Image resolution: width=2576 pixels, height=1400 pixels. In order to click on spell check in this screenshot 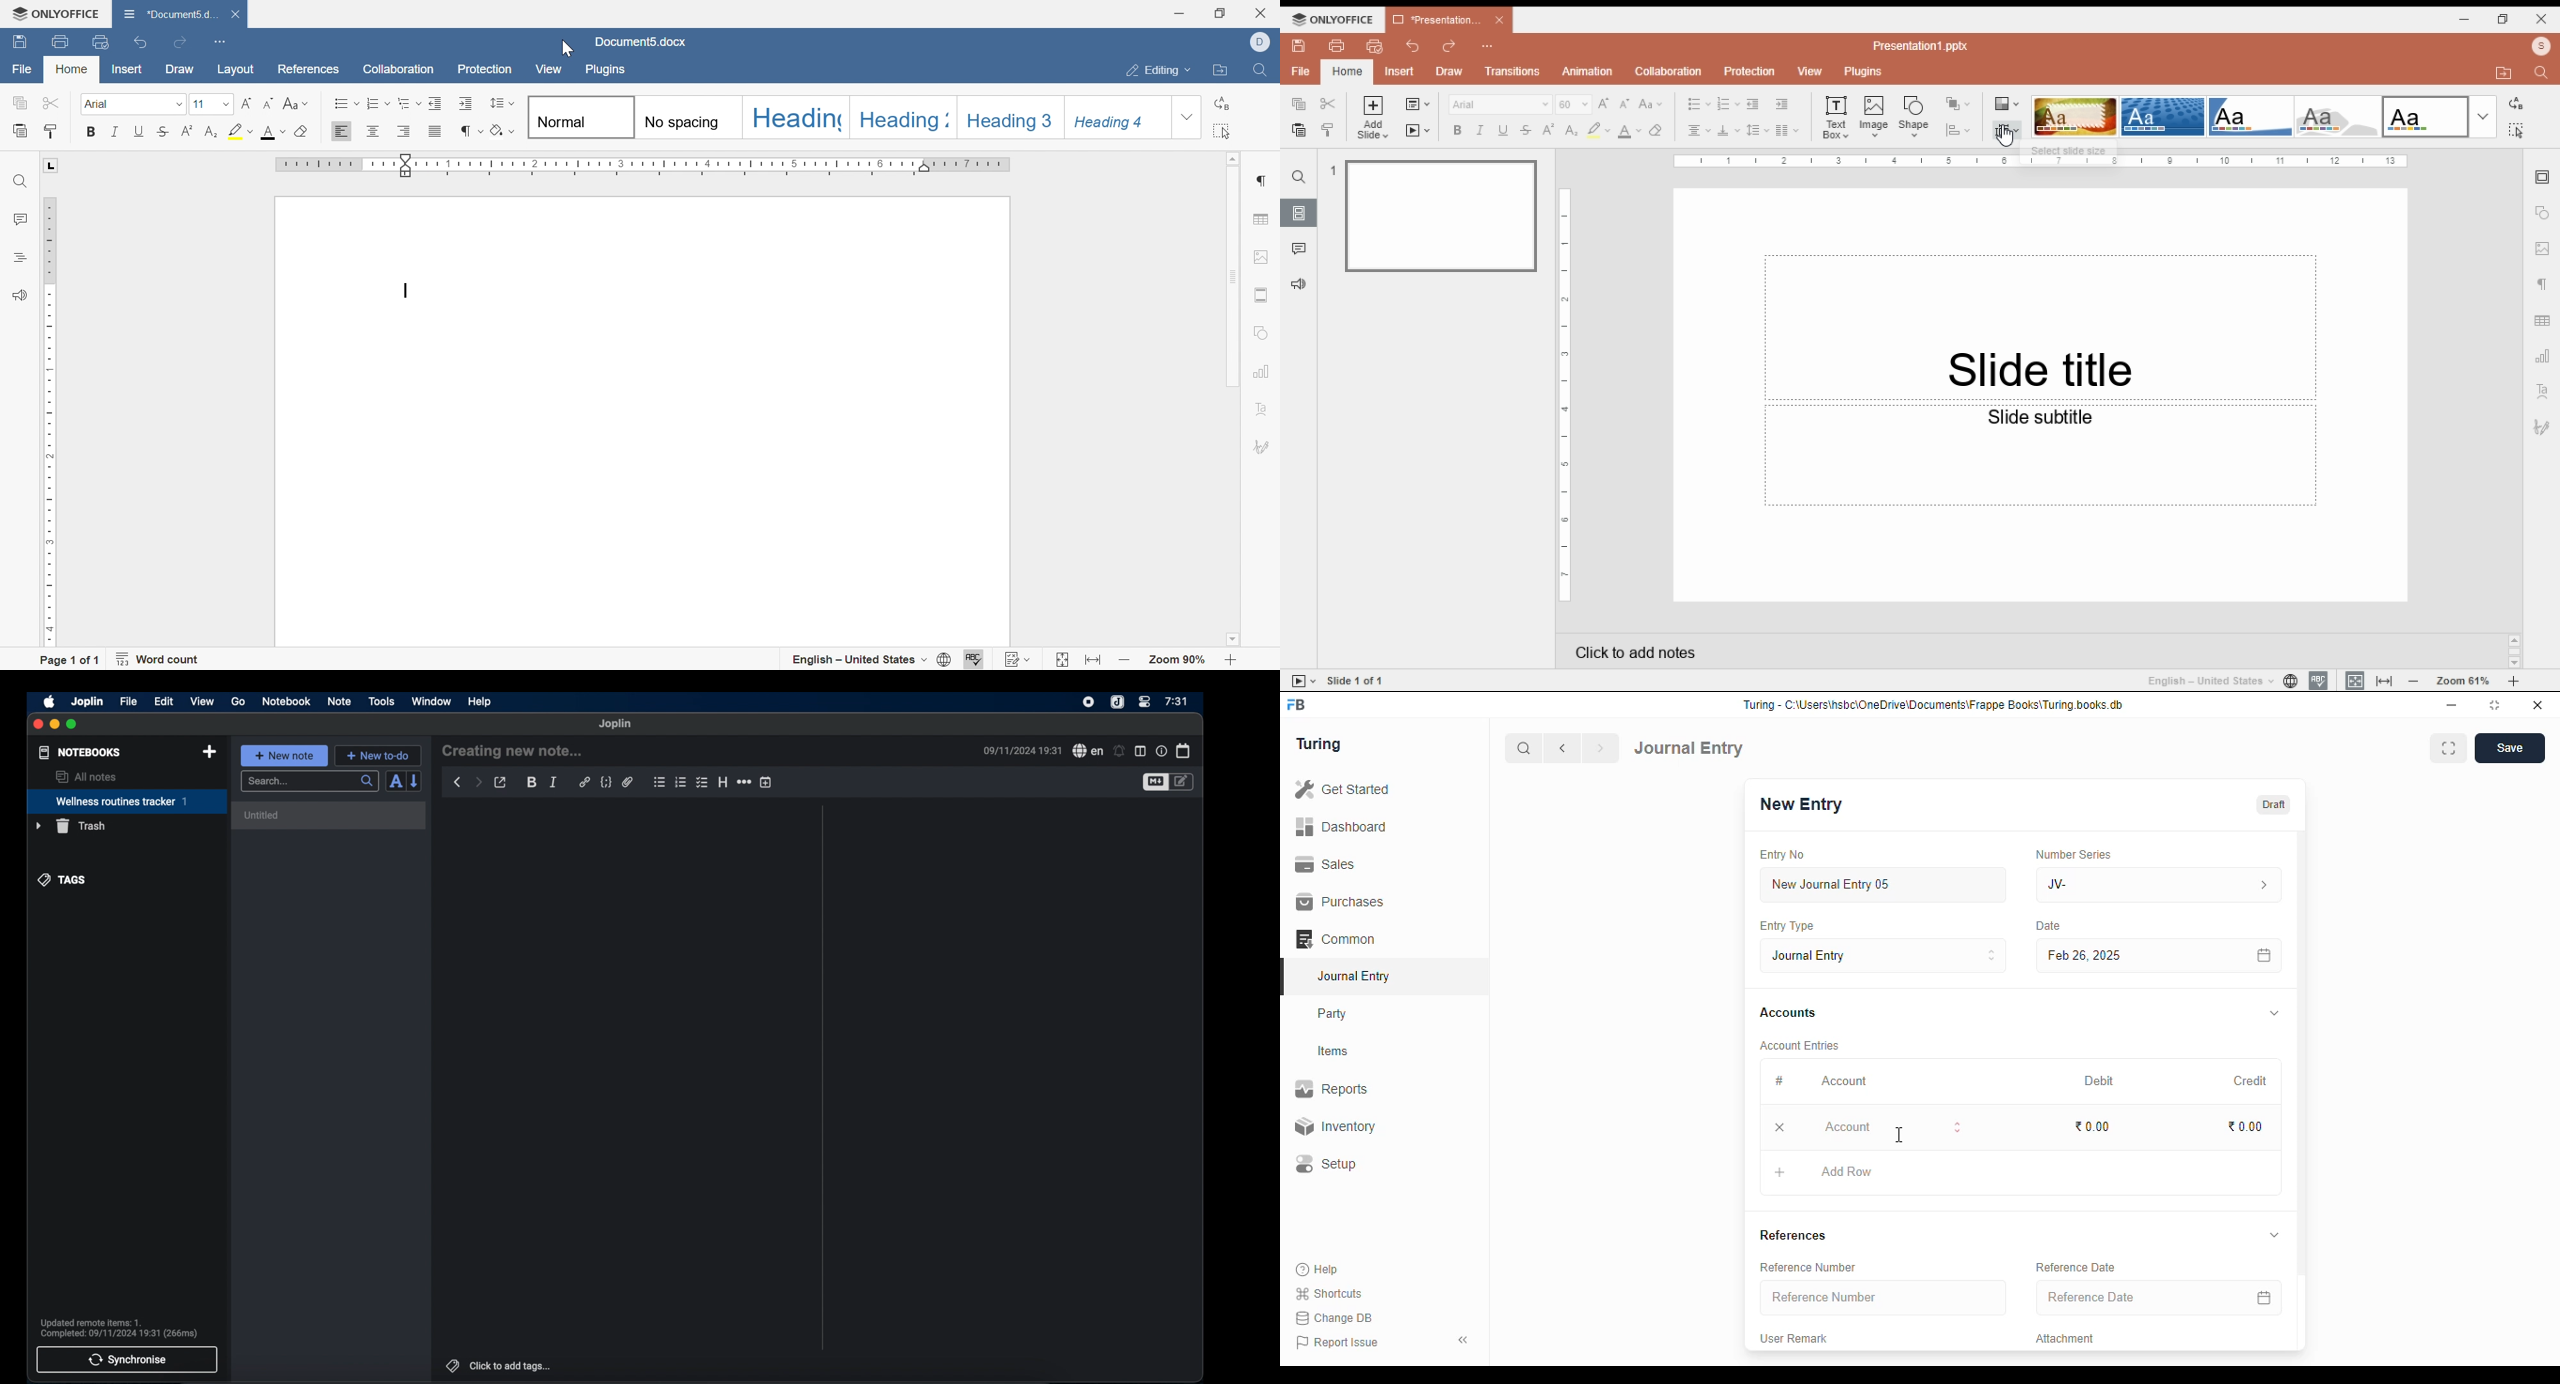, I will do `click(1086, 750)`.